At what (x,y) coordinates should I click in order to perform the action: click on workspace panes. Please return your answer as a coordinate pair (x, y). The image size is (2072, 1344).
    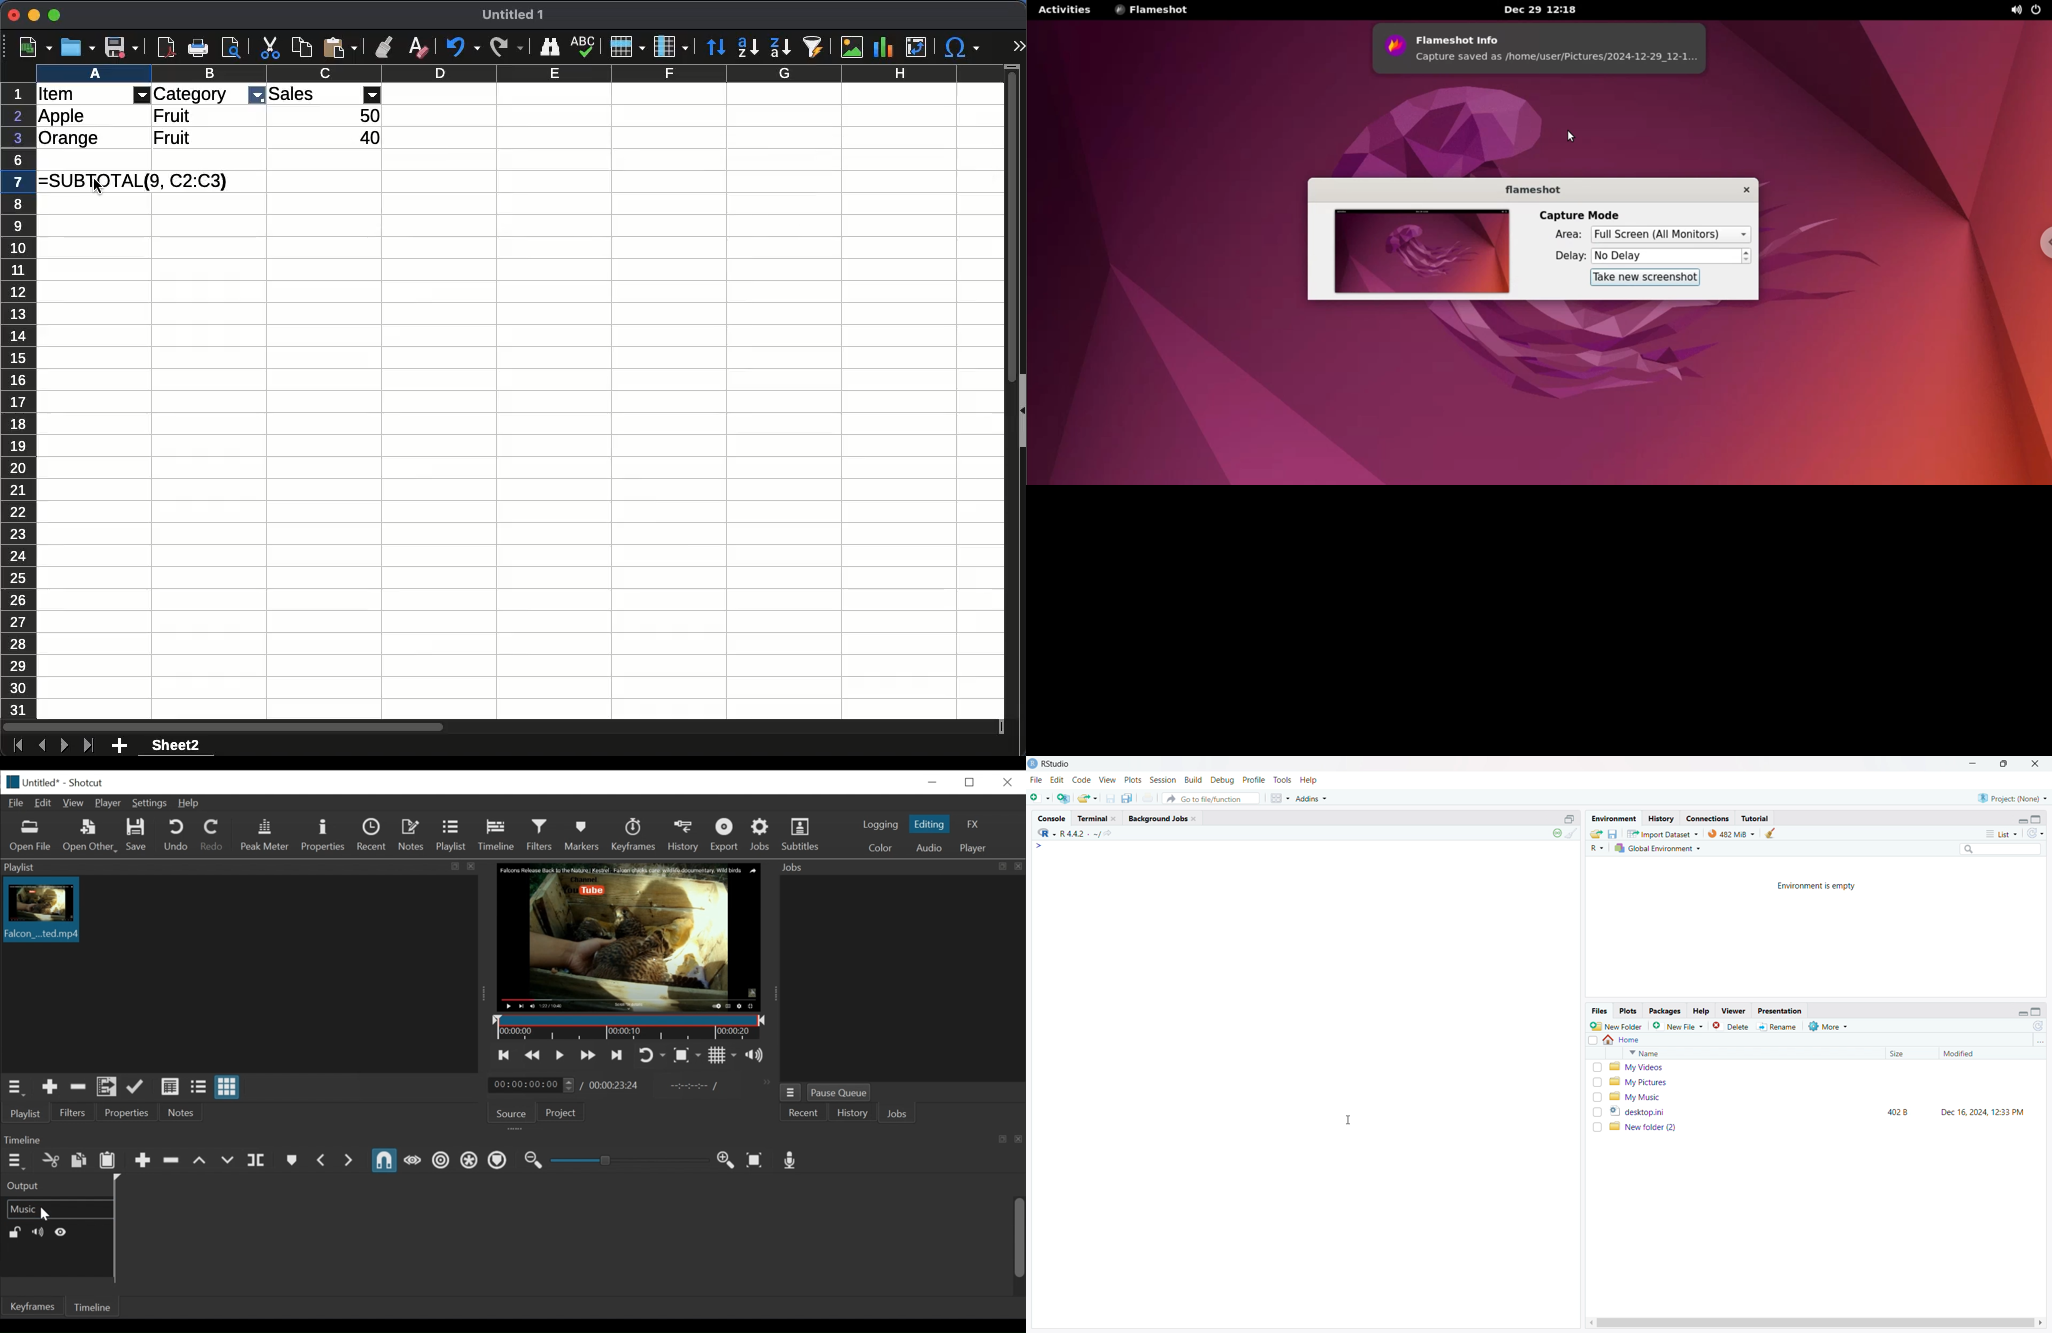
    Looking at the image, I should click on (1279, 798).